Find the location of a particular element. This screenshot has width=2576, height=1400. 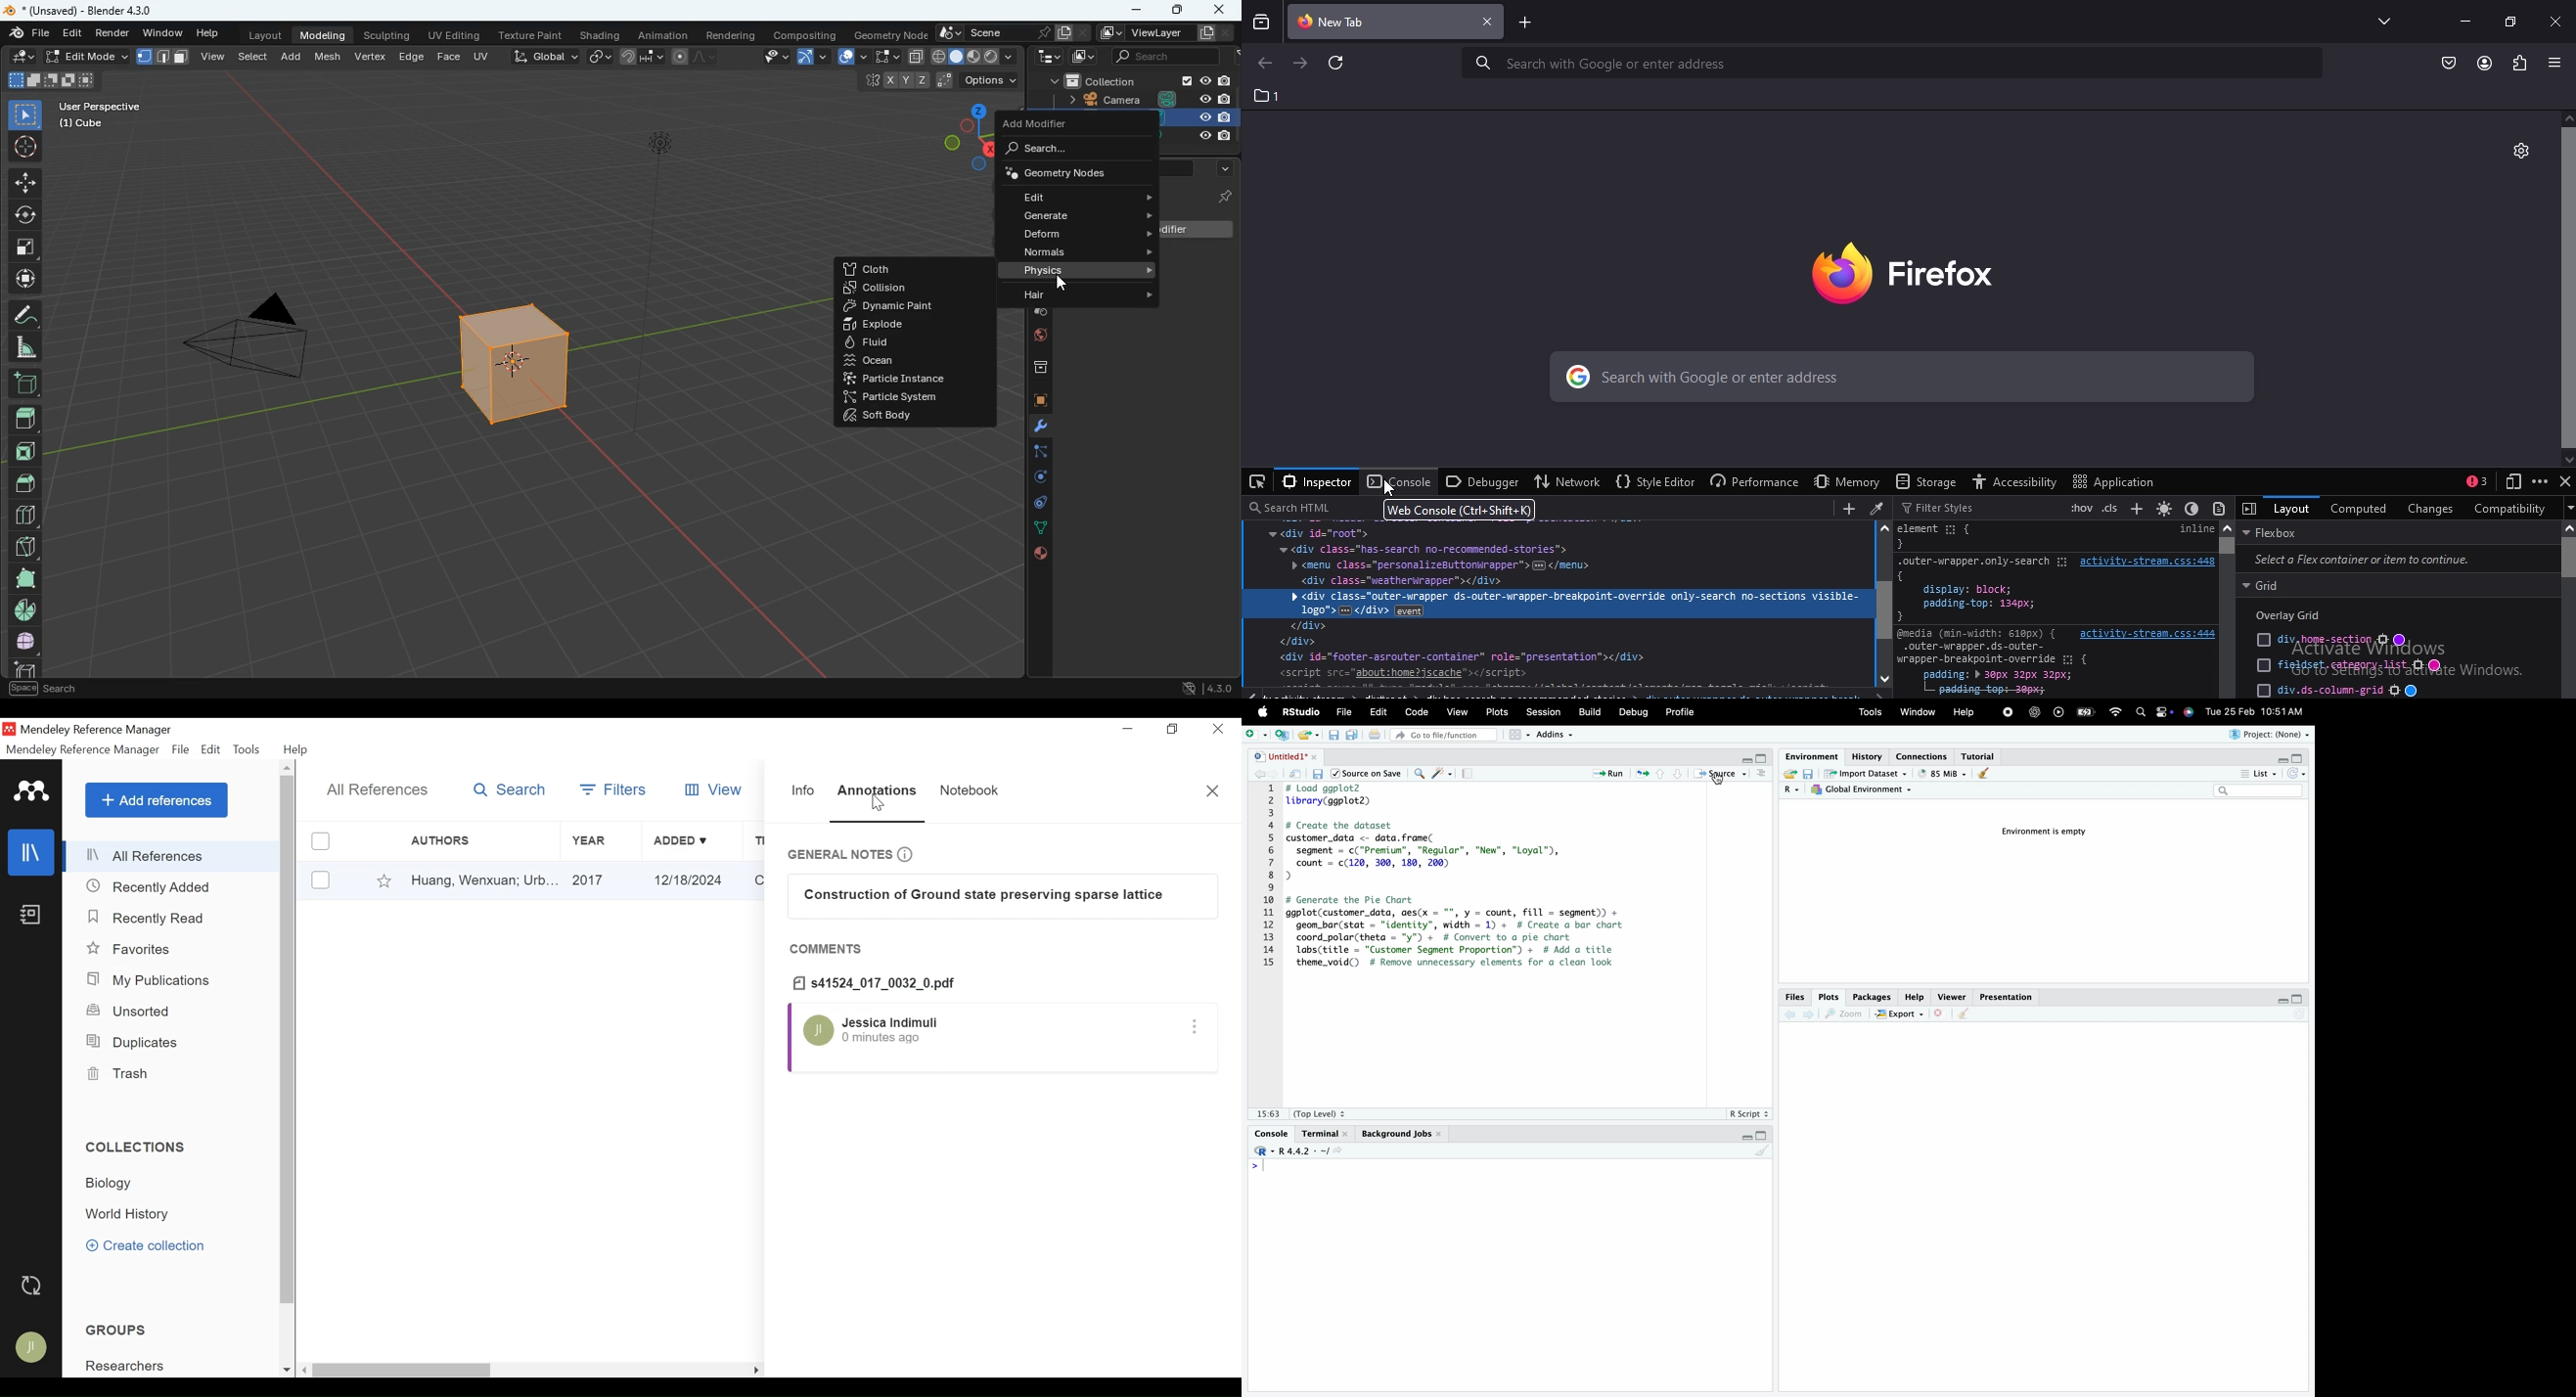

drop is located at coordinates (1033, 311).